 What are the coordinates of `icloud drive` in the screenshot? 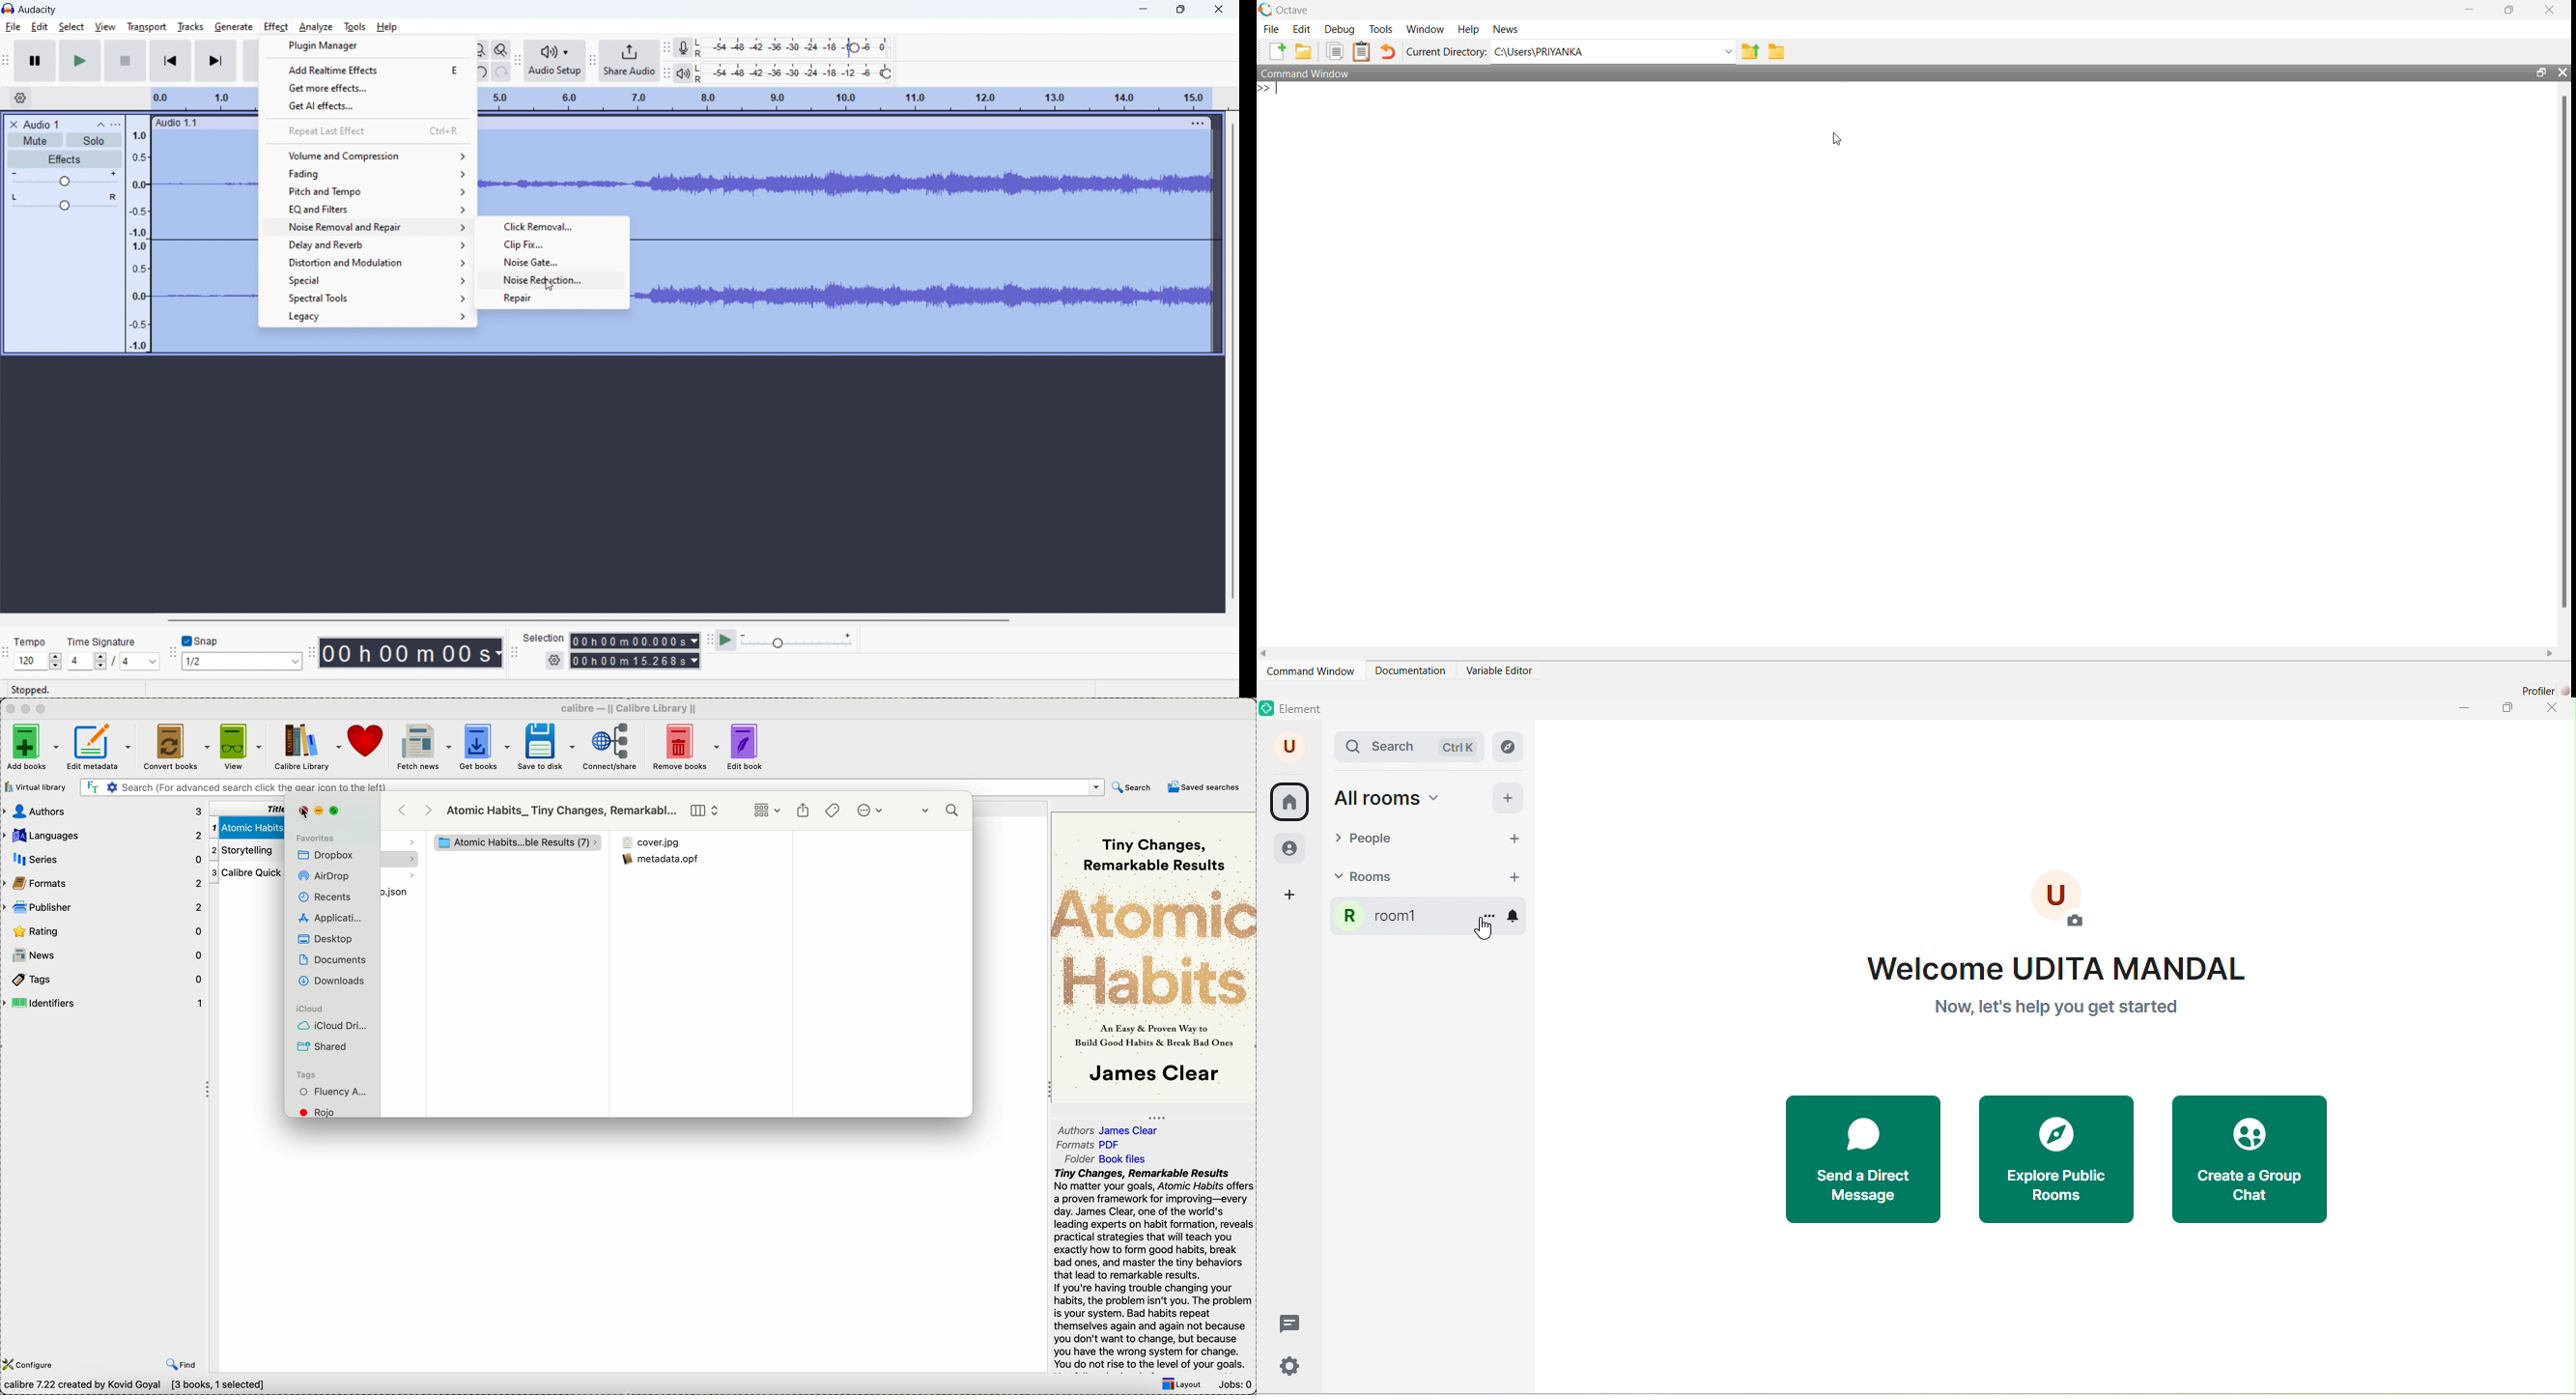 It's located at (333, 1027).